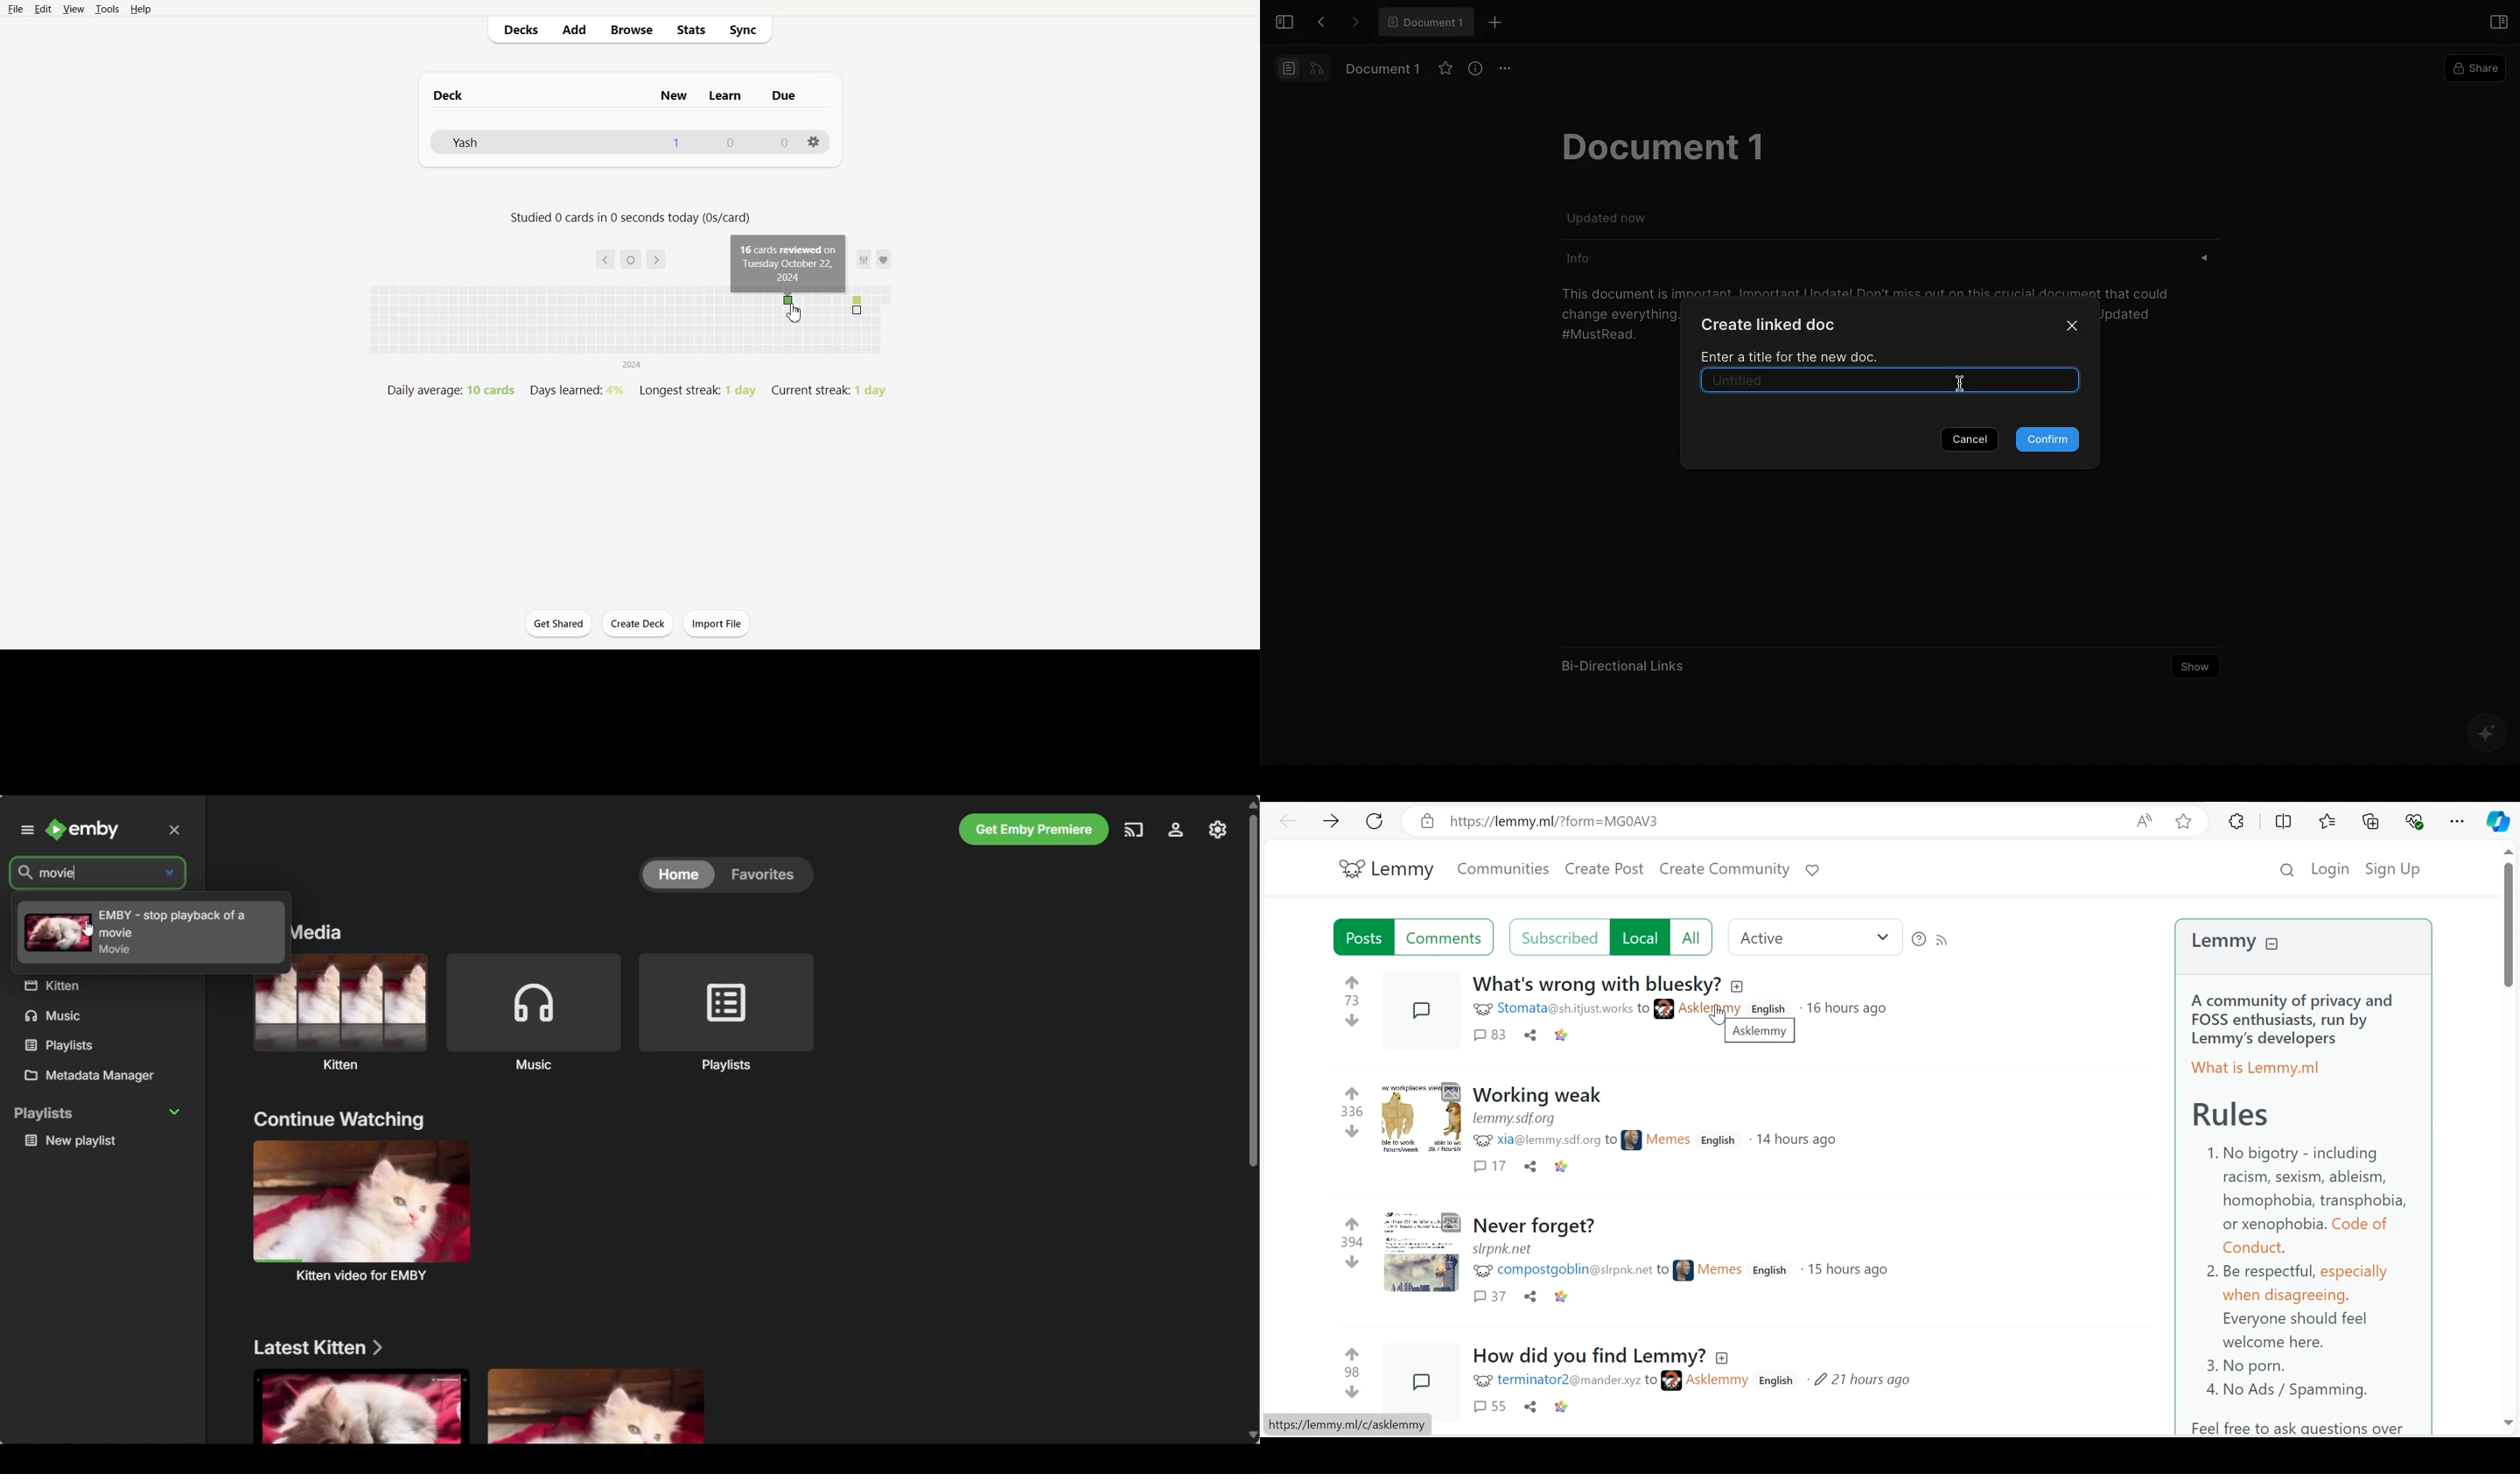 This screenshot has width=2520, height=1484. I want to click on Create linked doc, so click(1771, 325).